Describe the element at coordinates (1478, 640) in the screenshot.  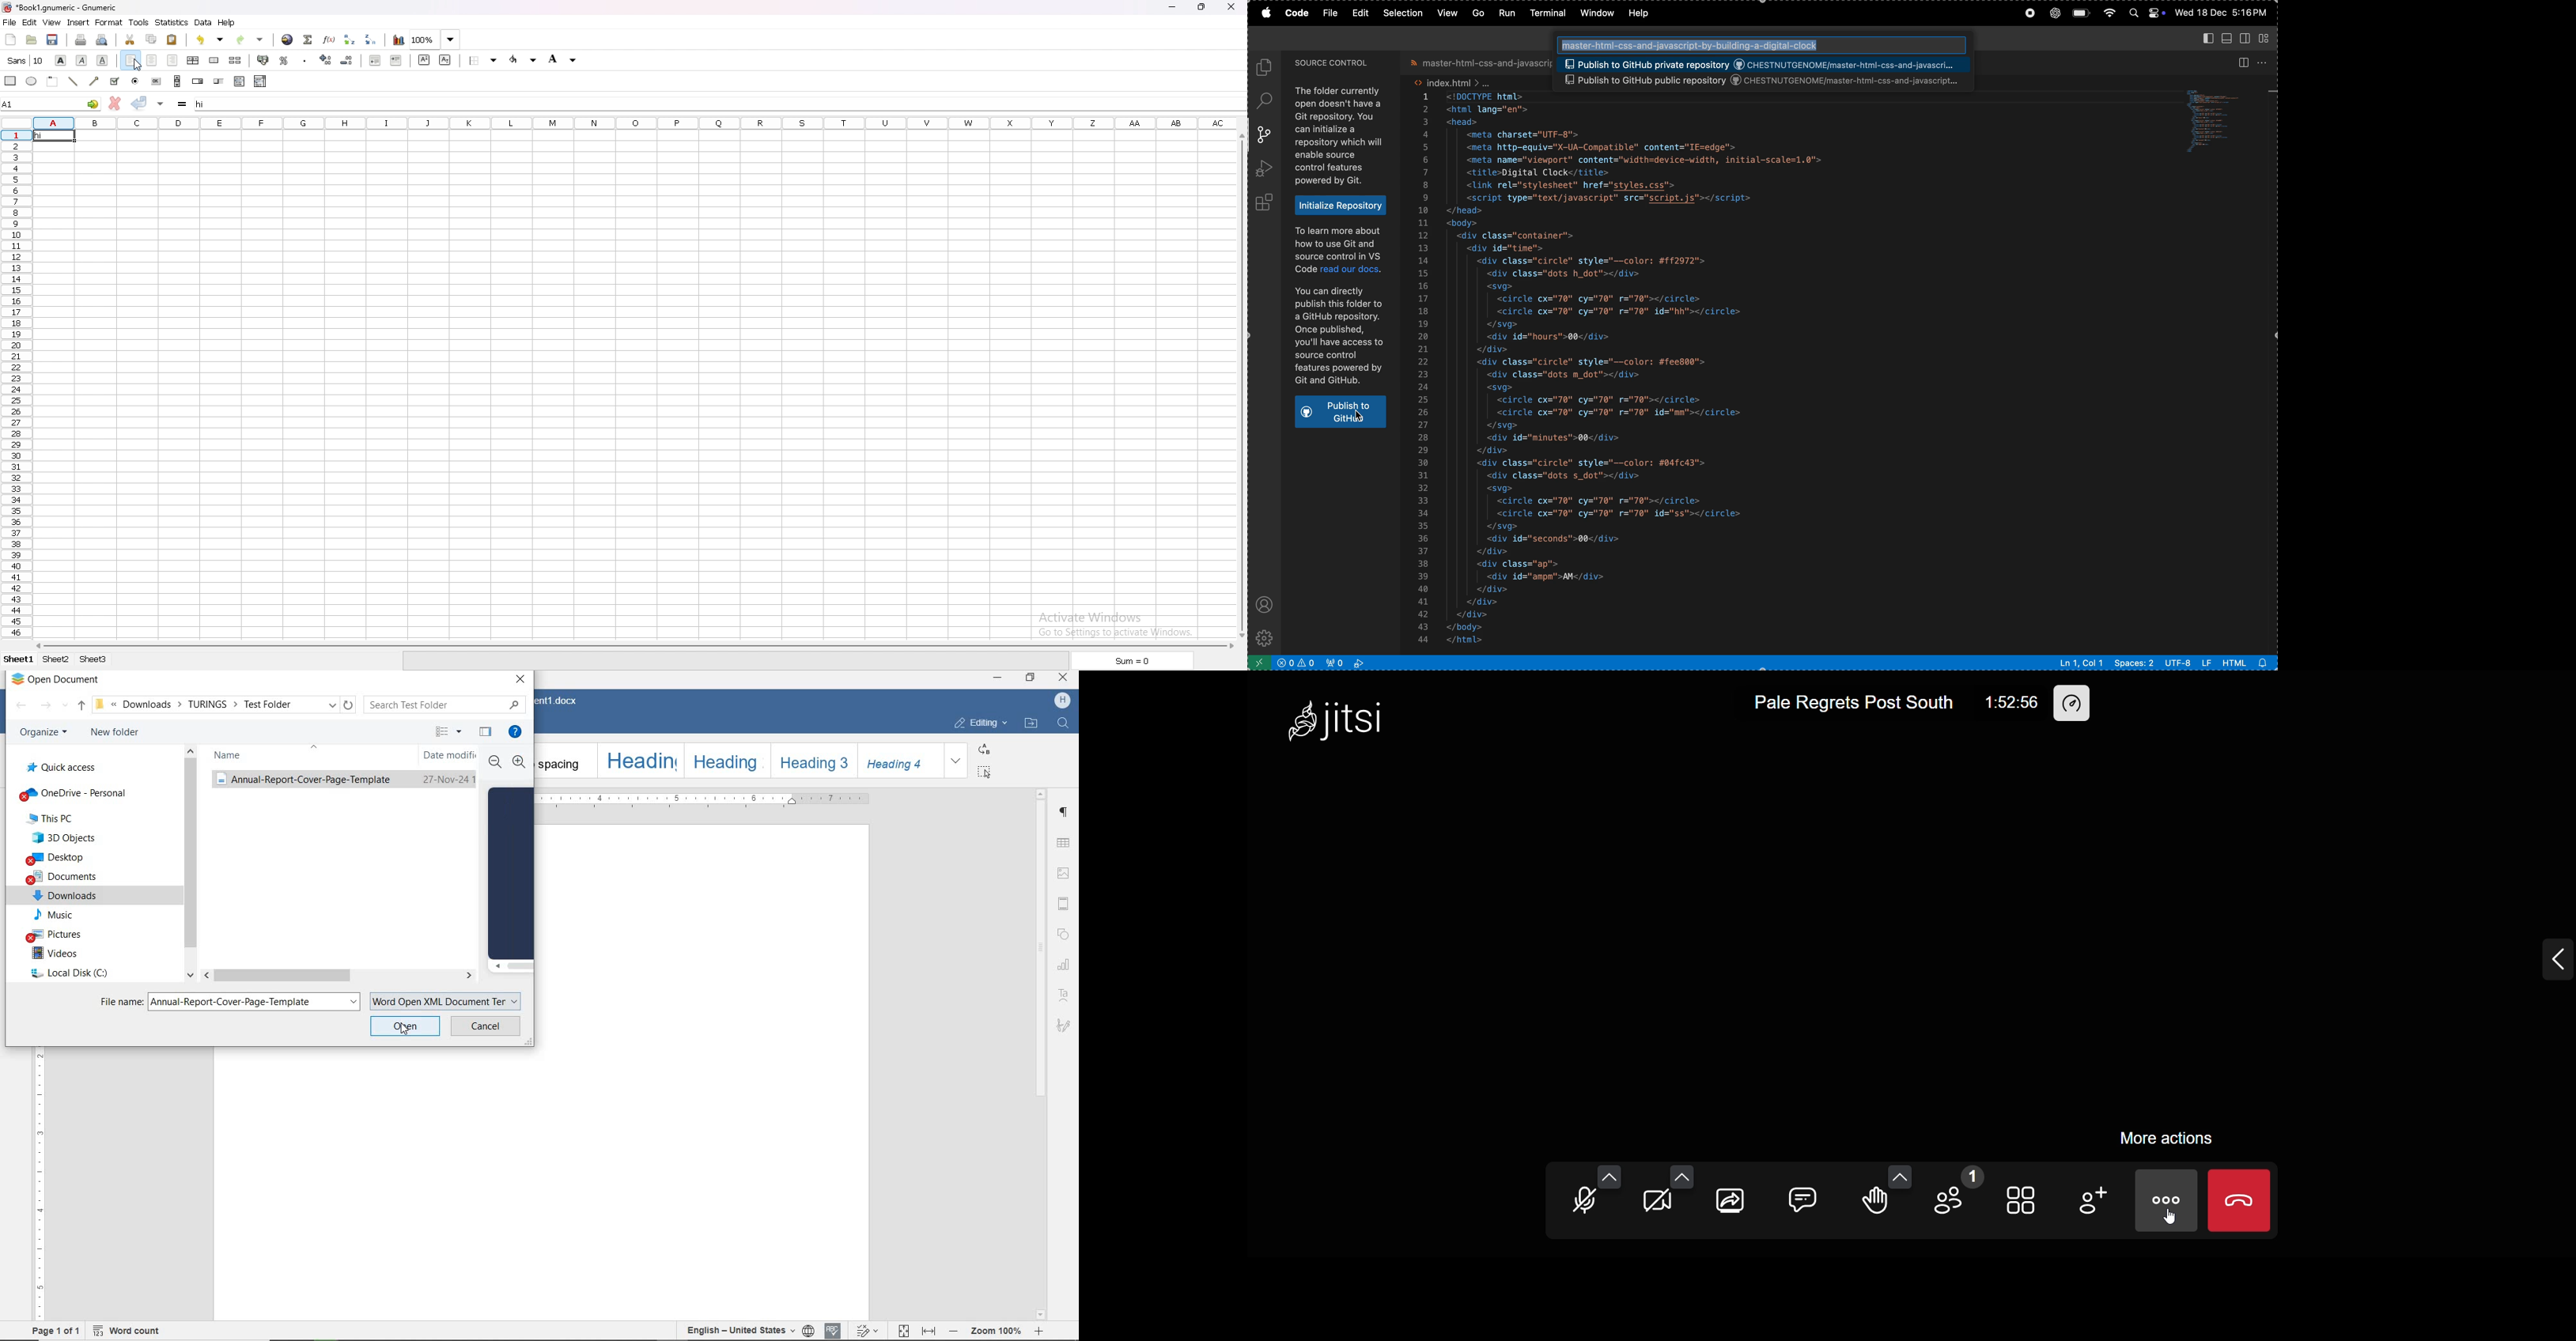
I see `</html>` at that location.